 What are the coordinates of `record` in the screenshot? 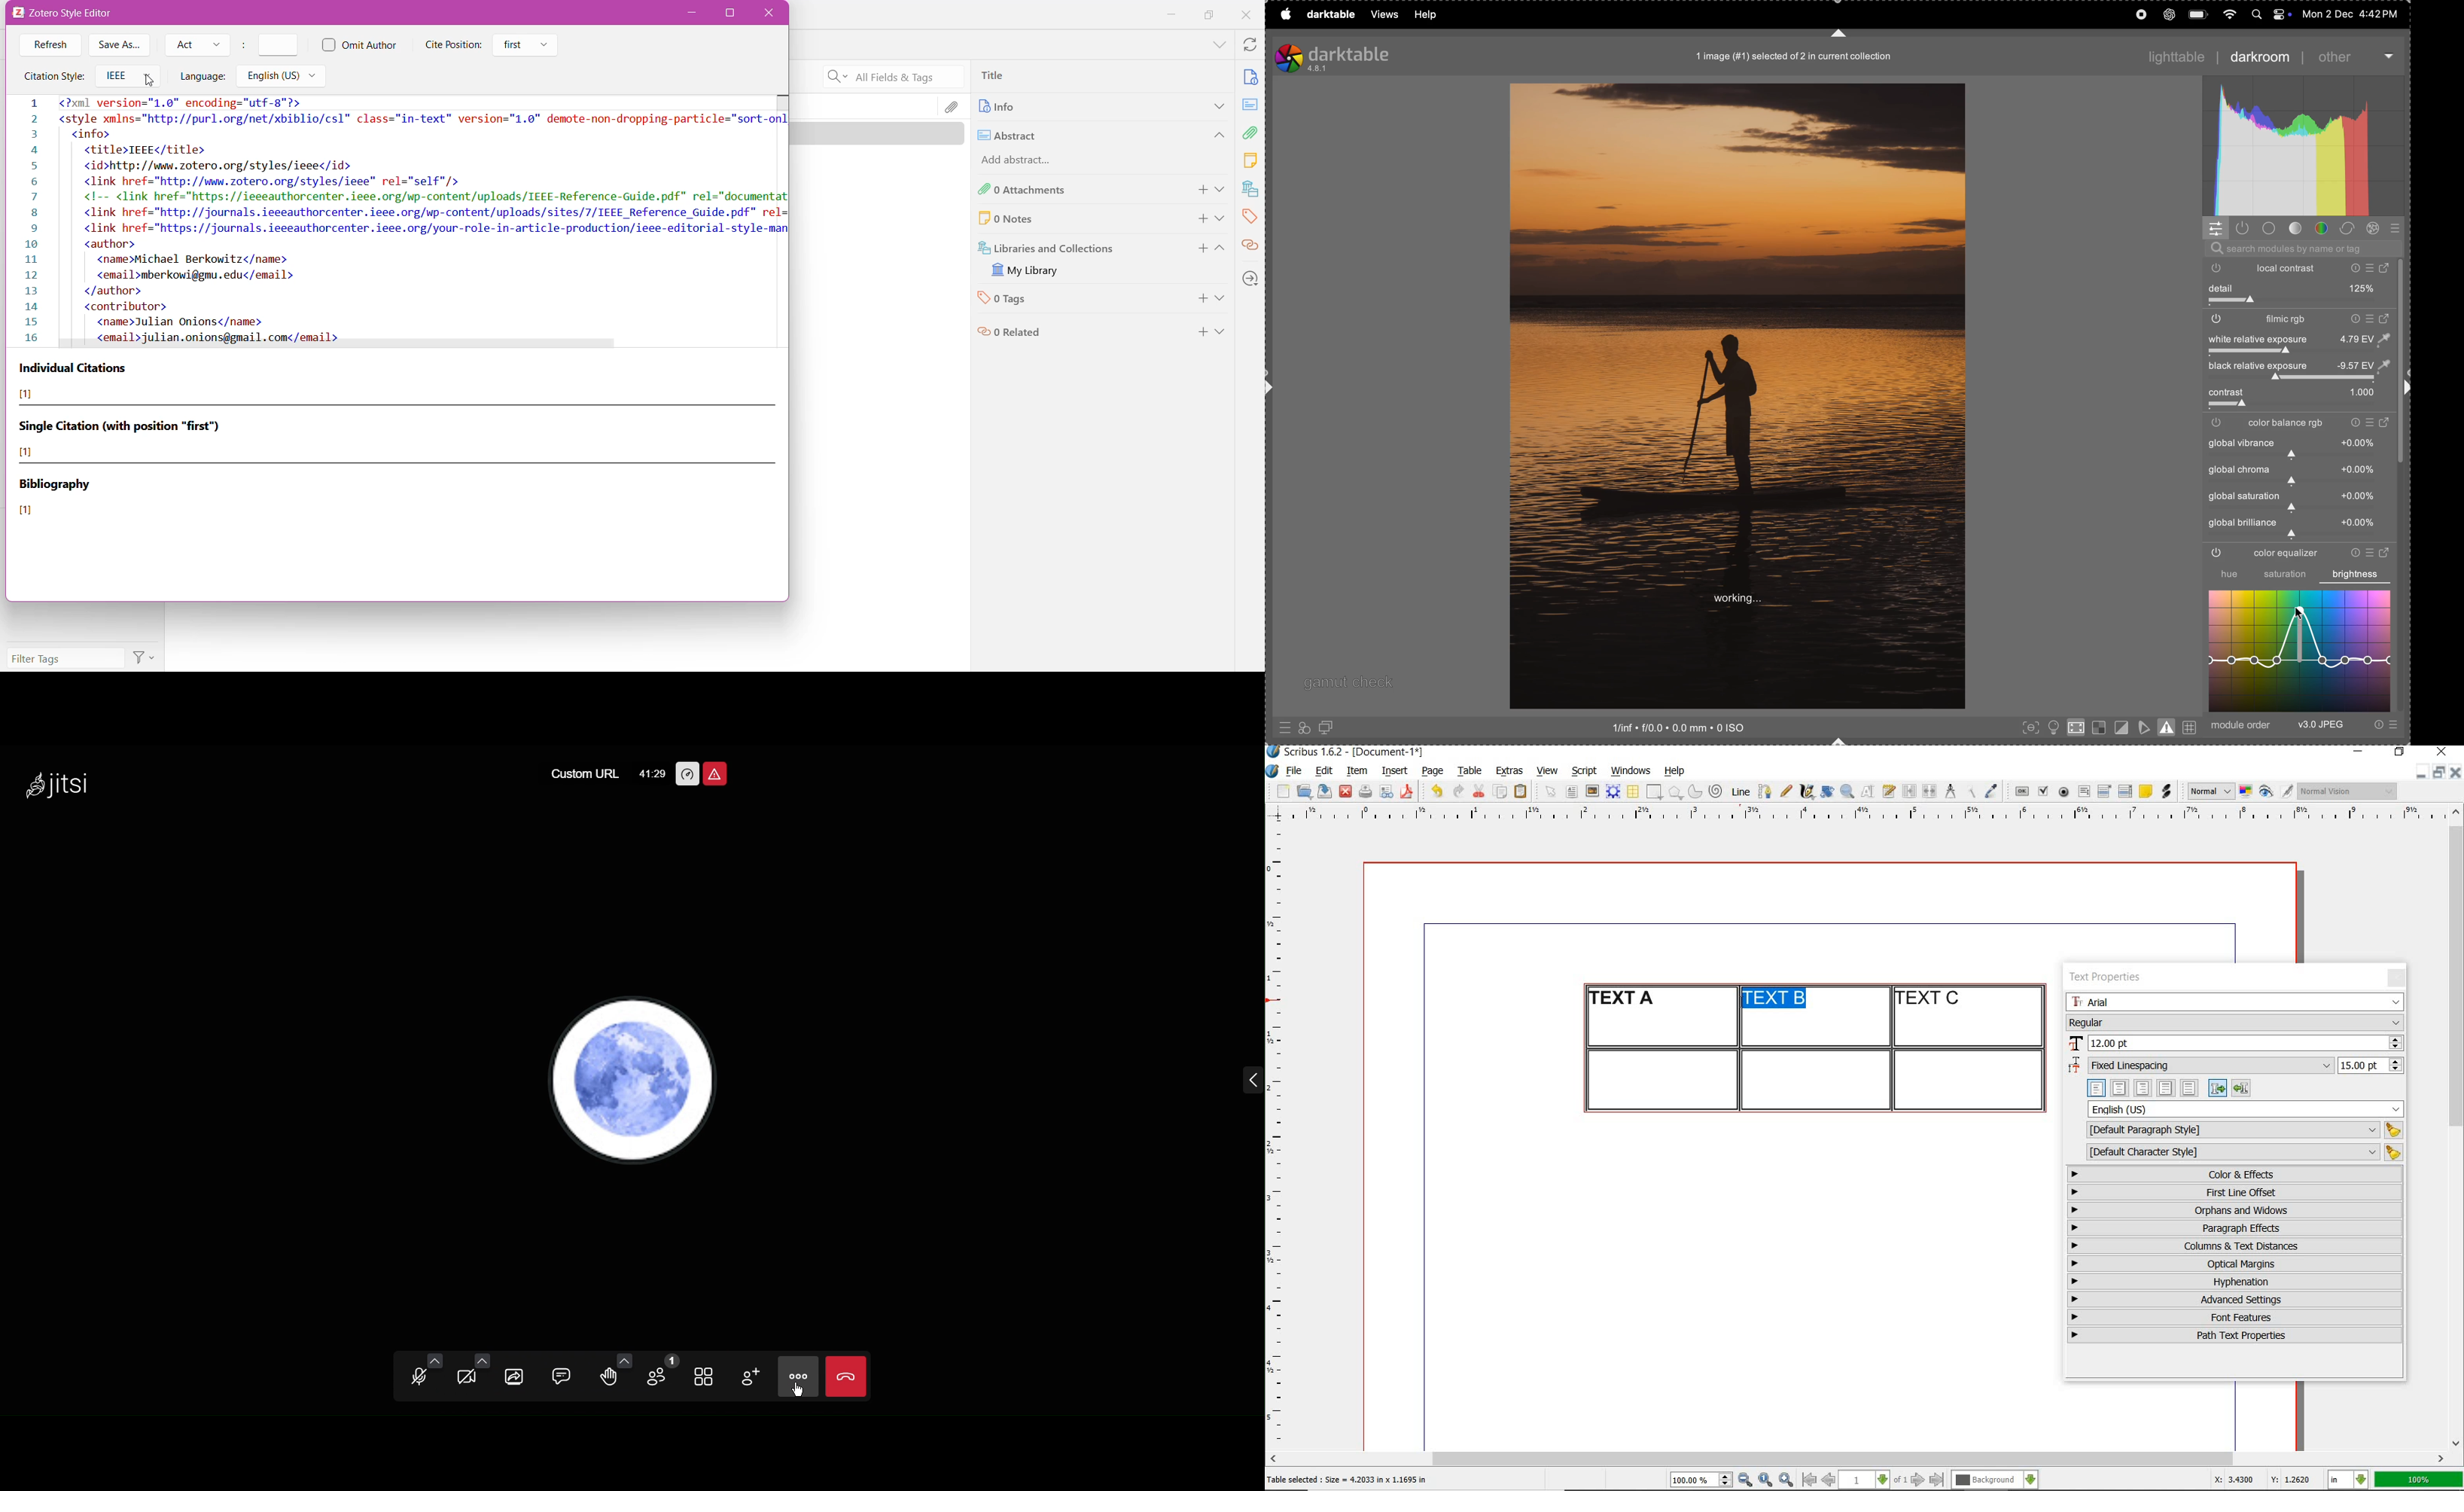 It's located at (2139, 14).